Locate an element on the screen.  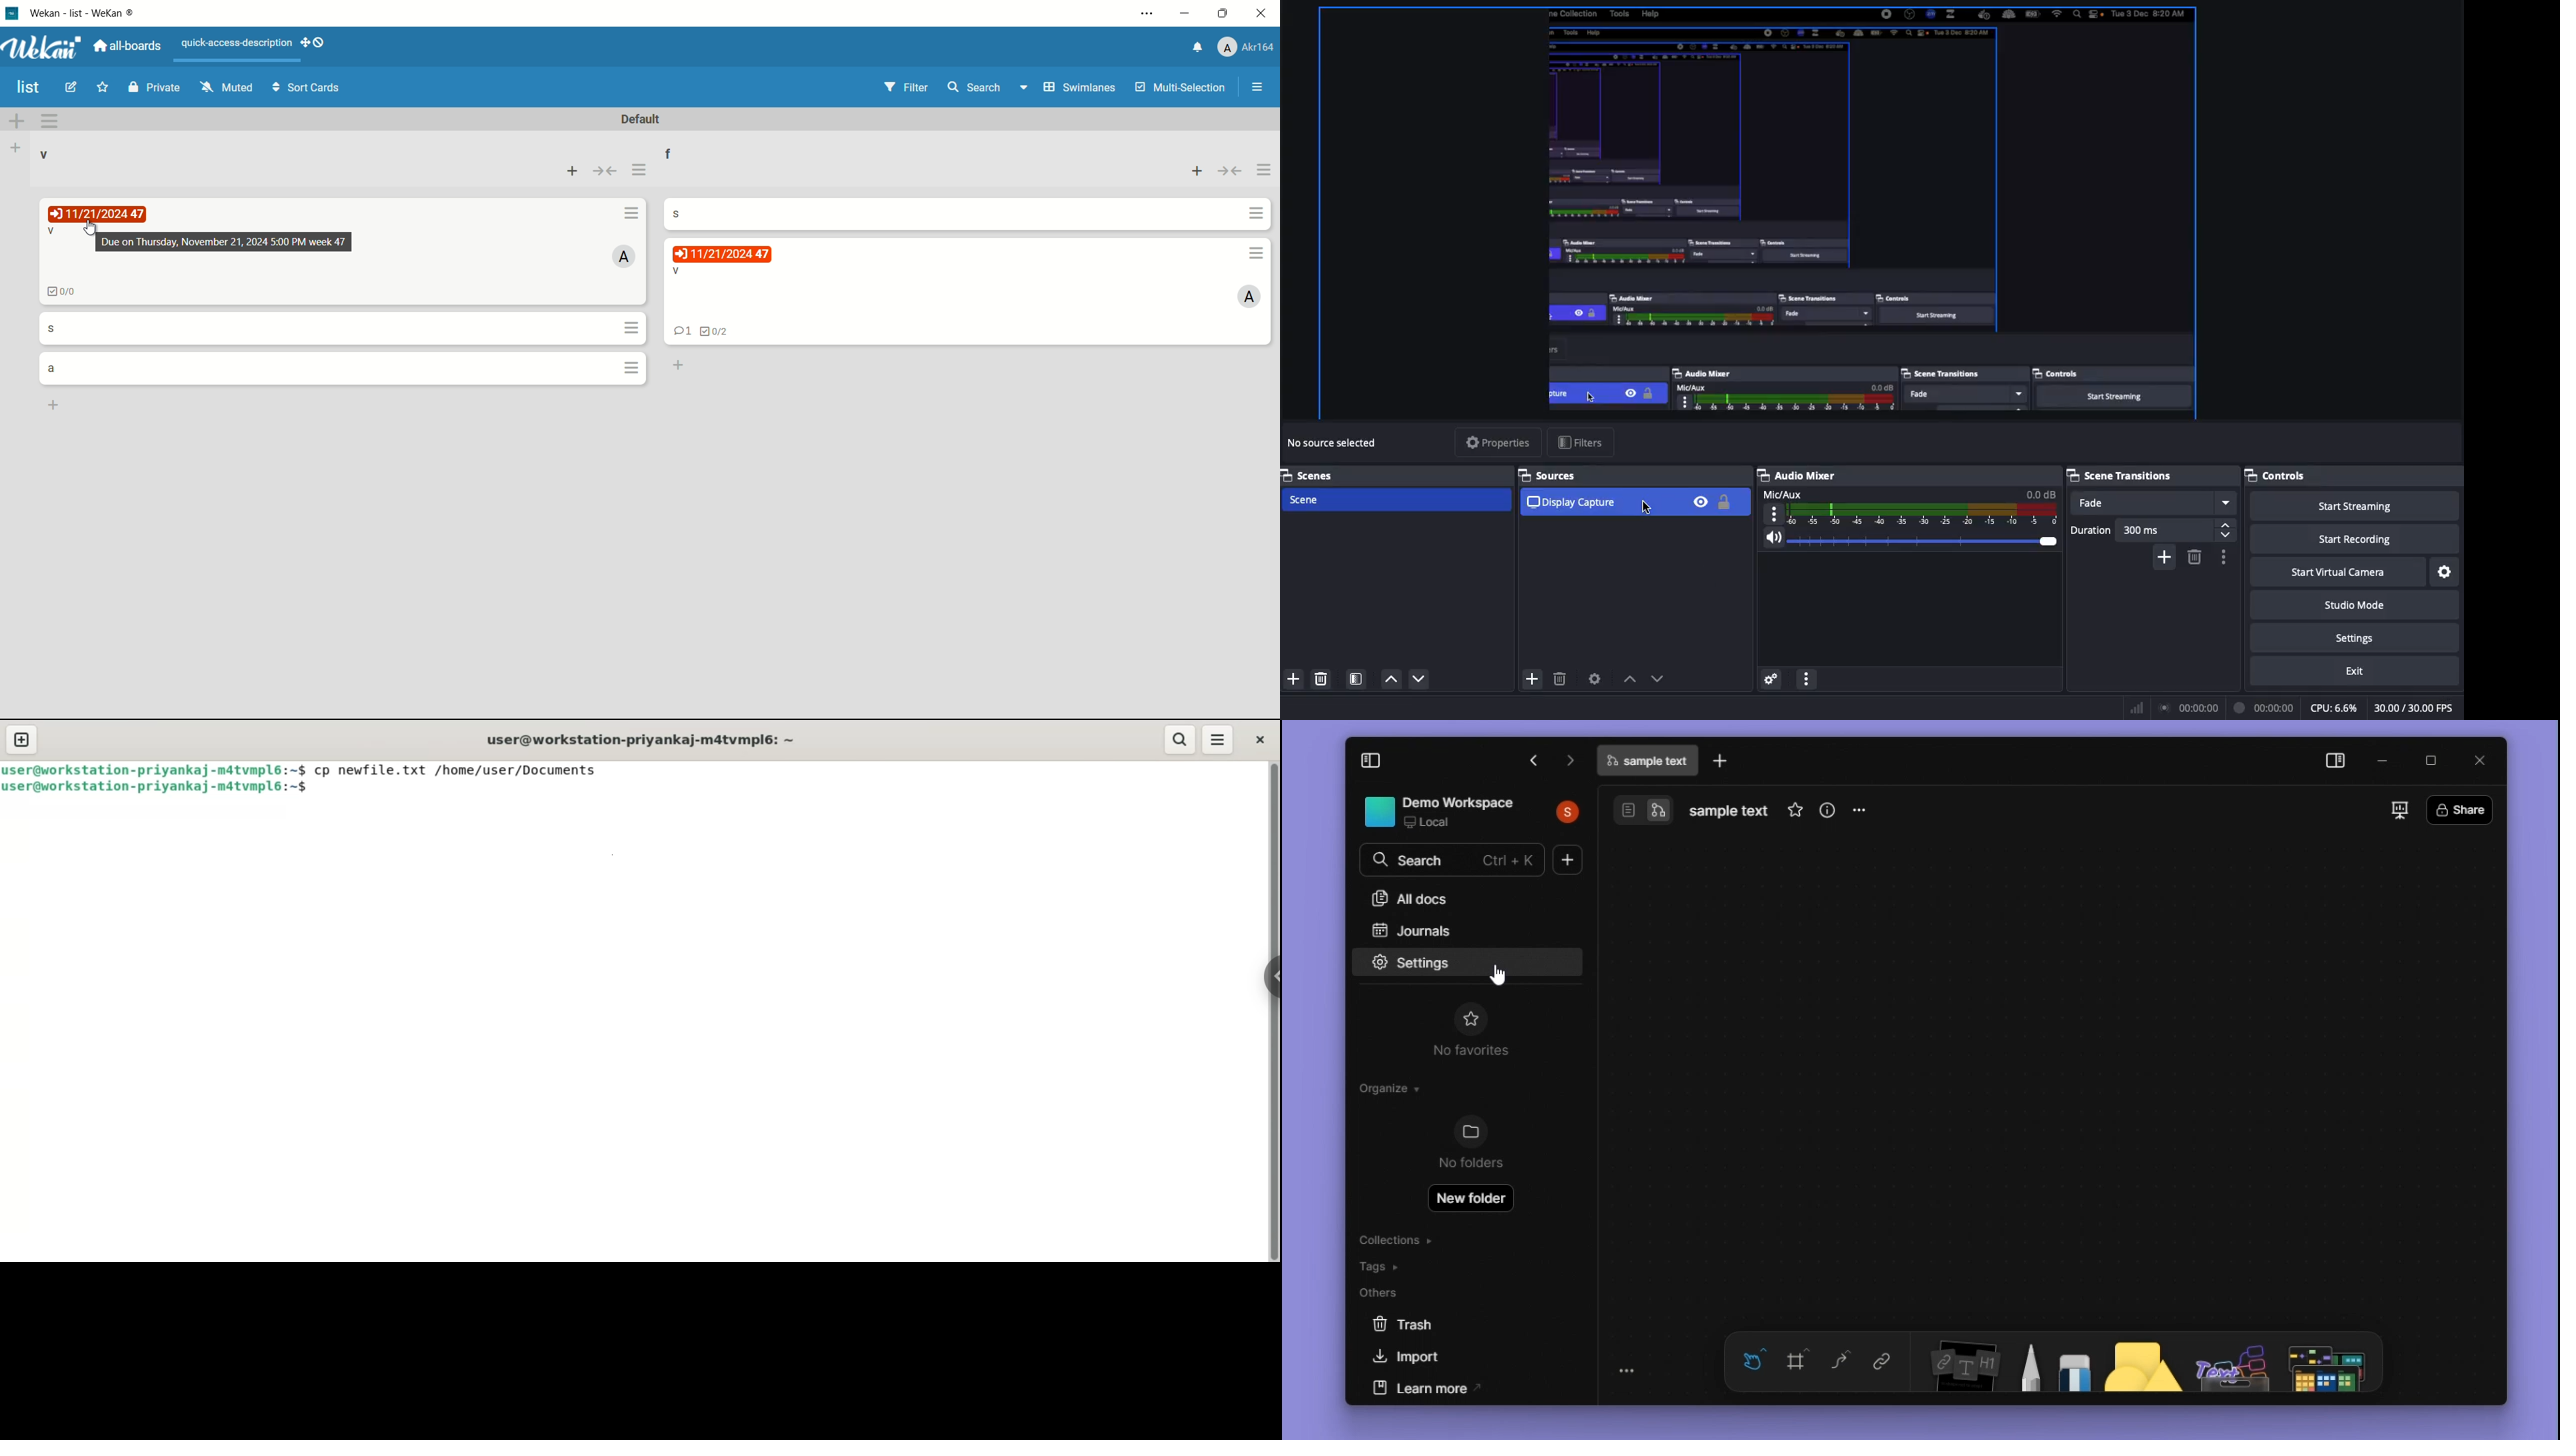
add card to bottom of list is located at coordinates (677, 366).